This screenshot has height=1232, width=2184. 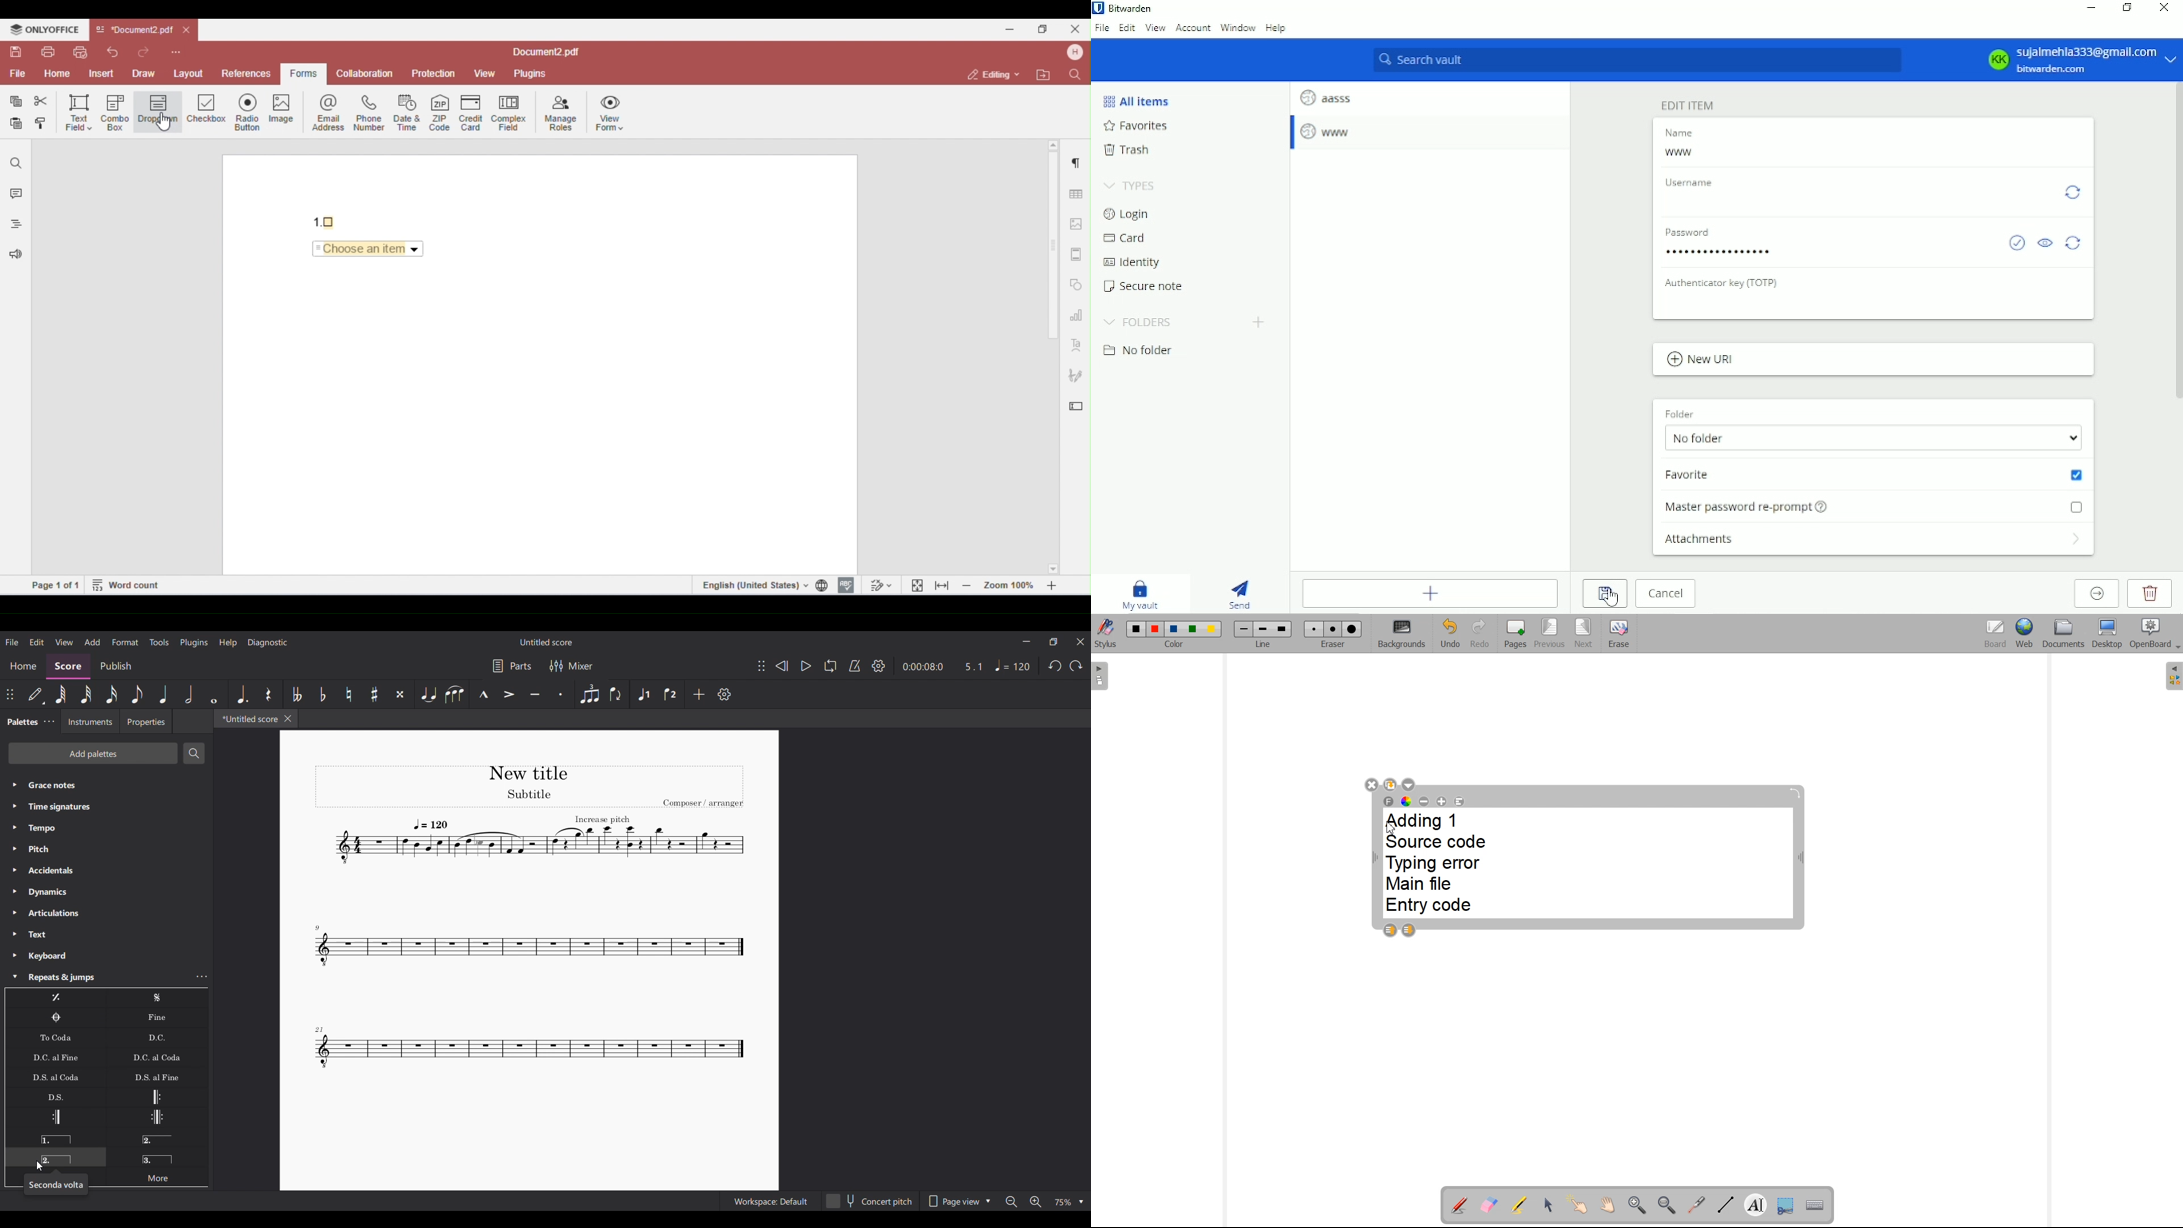 I want to click on Toggle visibility, so click(x=2046, y=244).